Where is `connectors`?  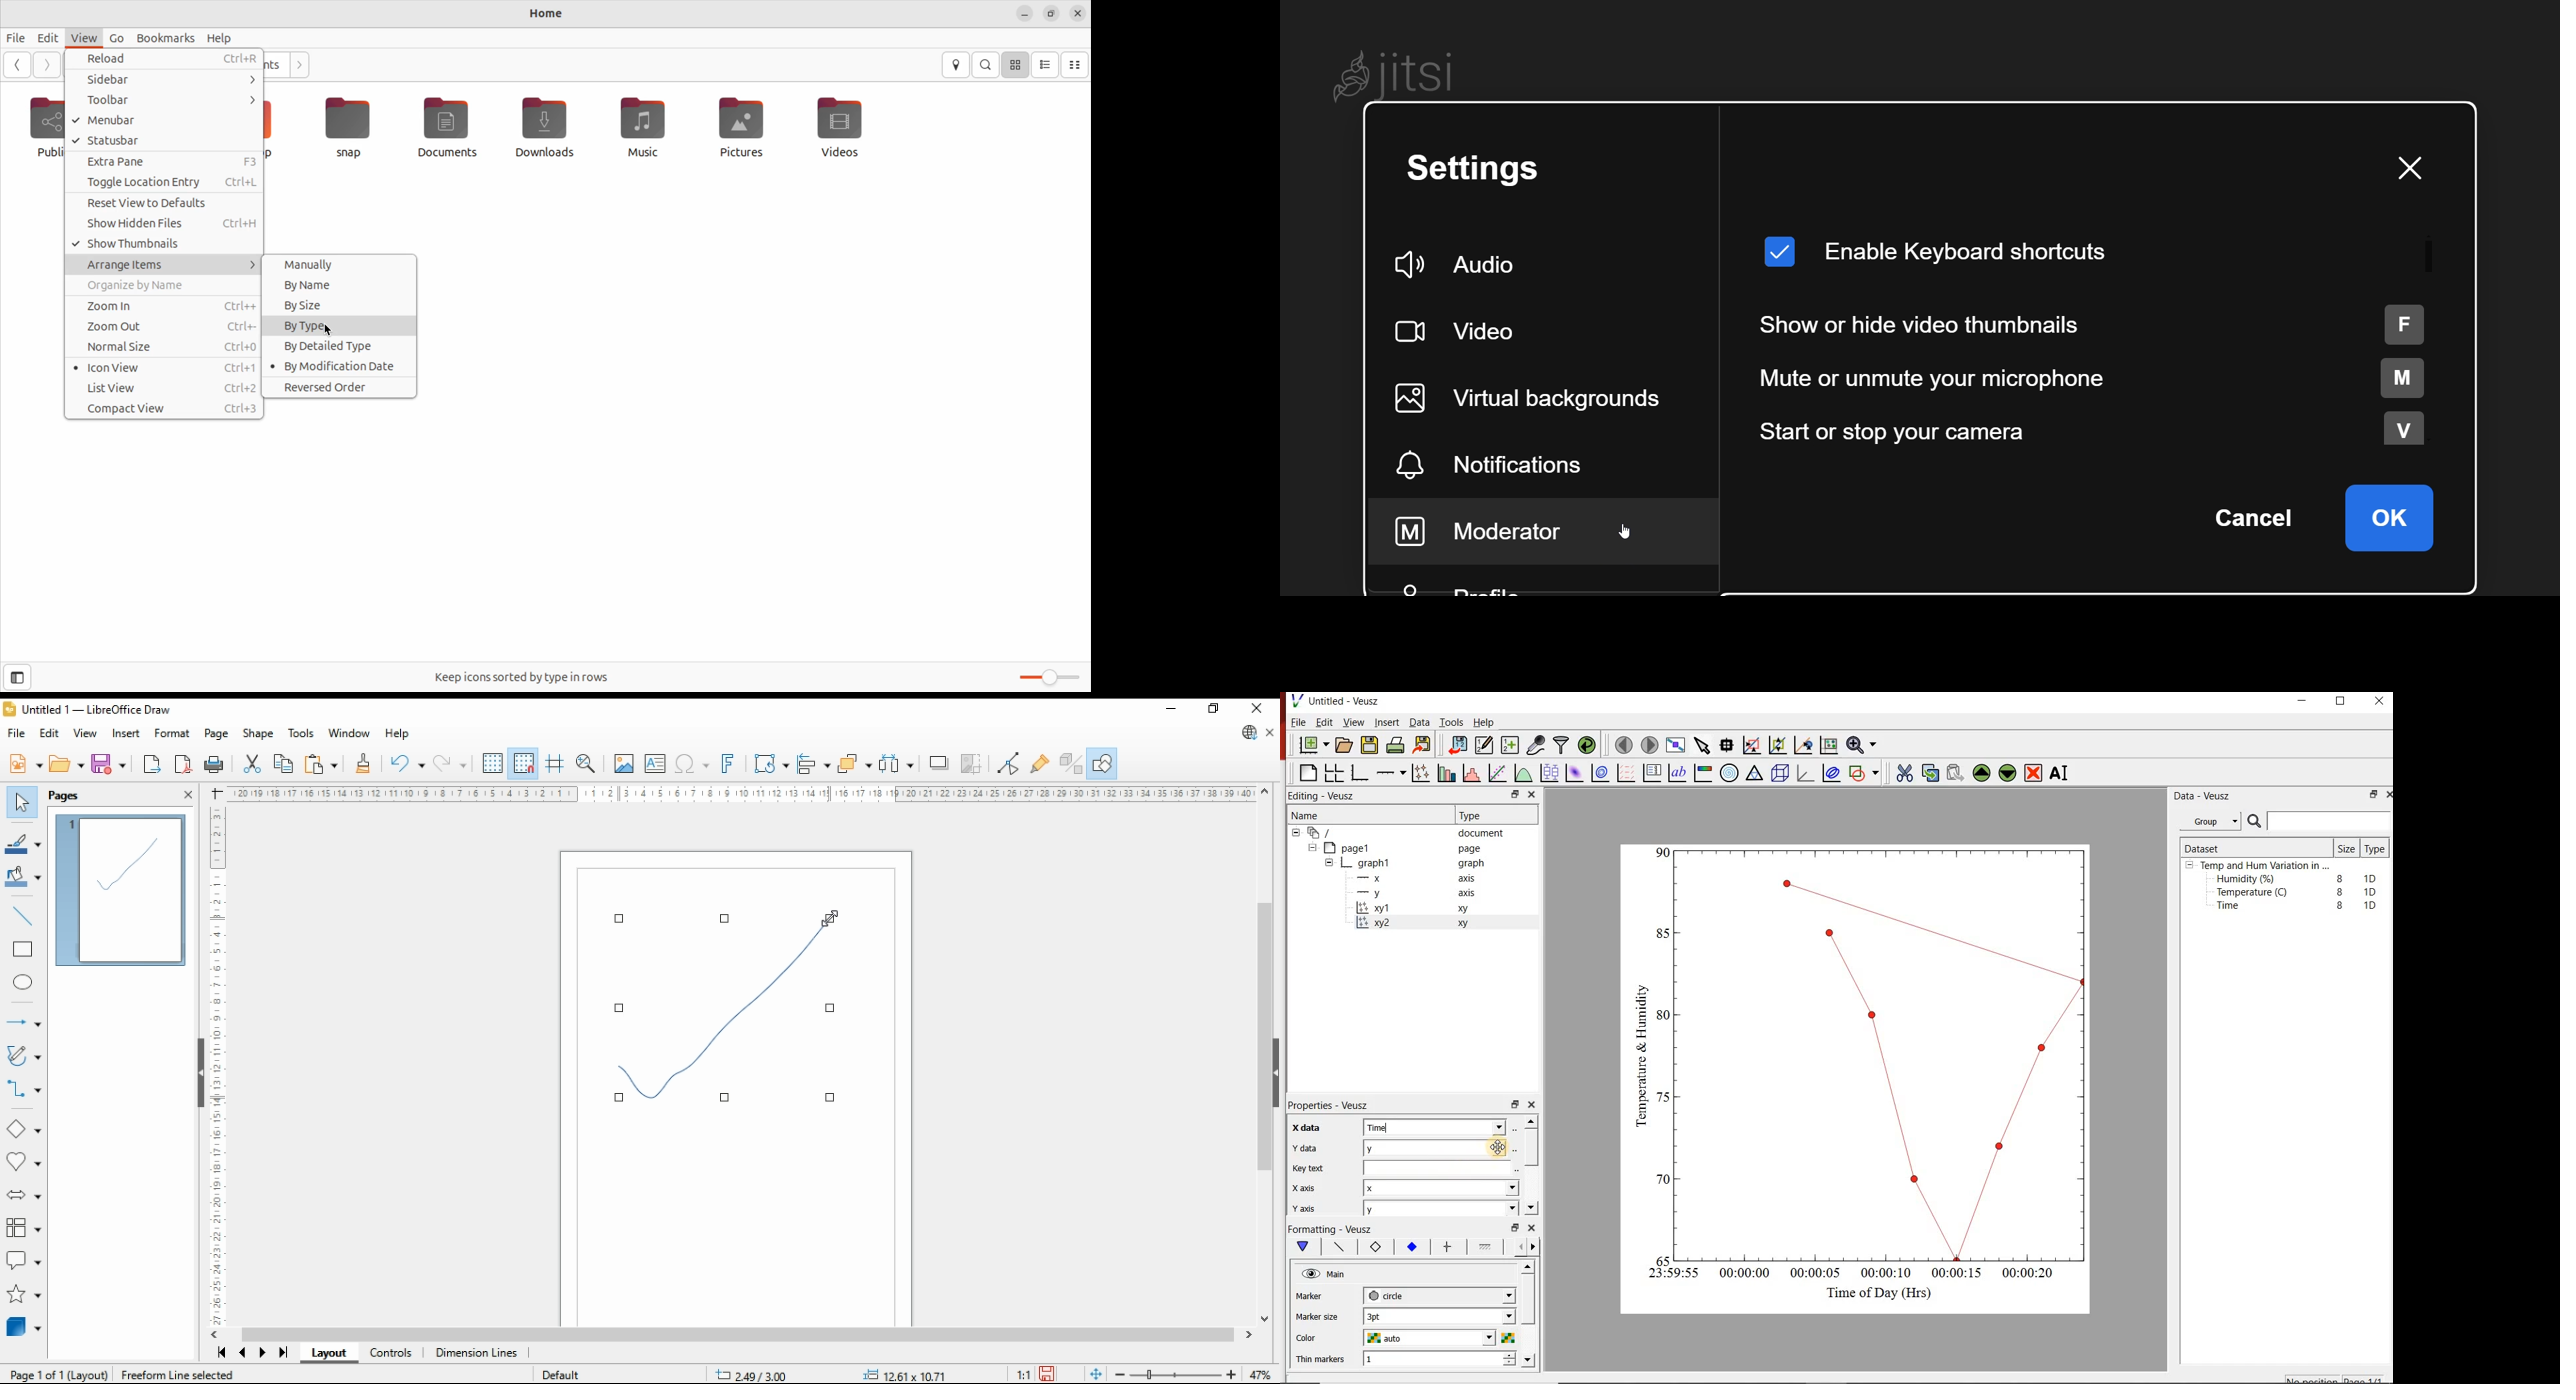
connectors is located at coordinates (22, 1091).